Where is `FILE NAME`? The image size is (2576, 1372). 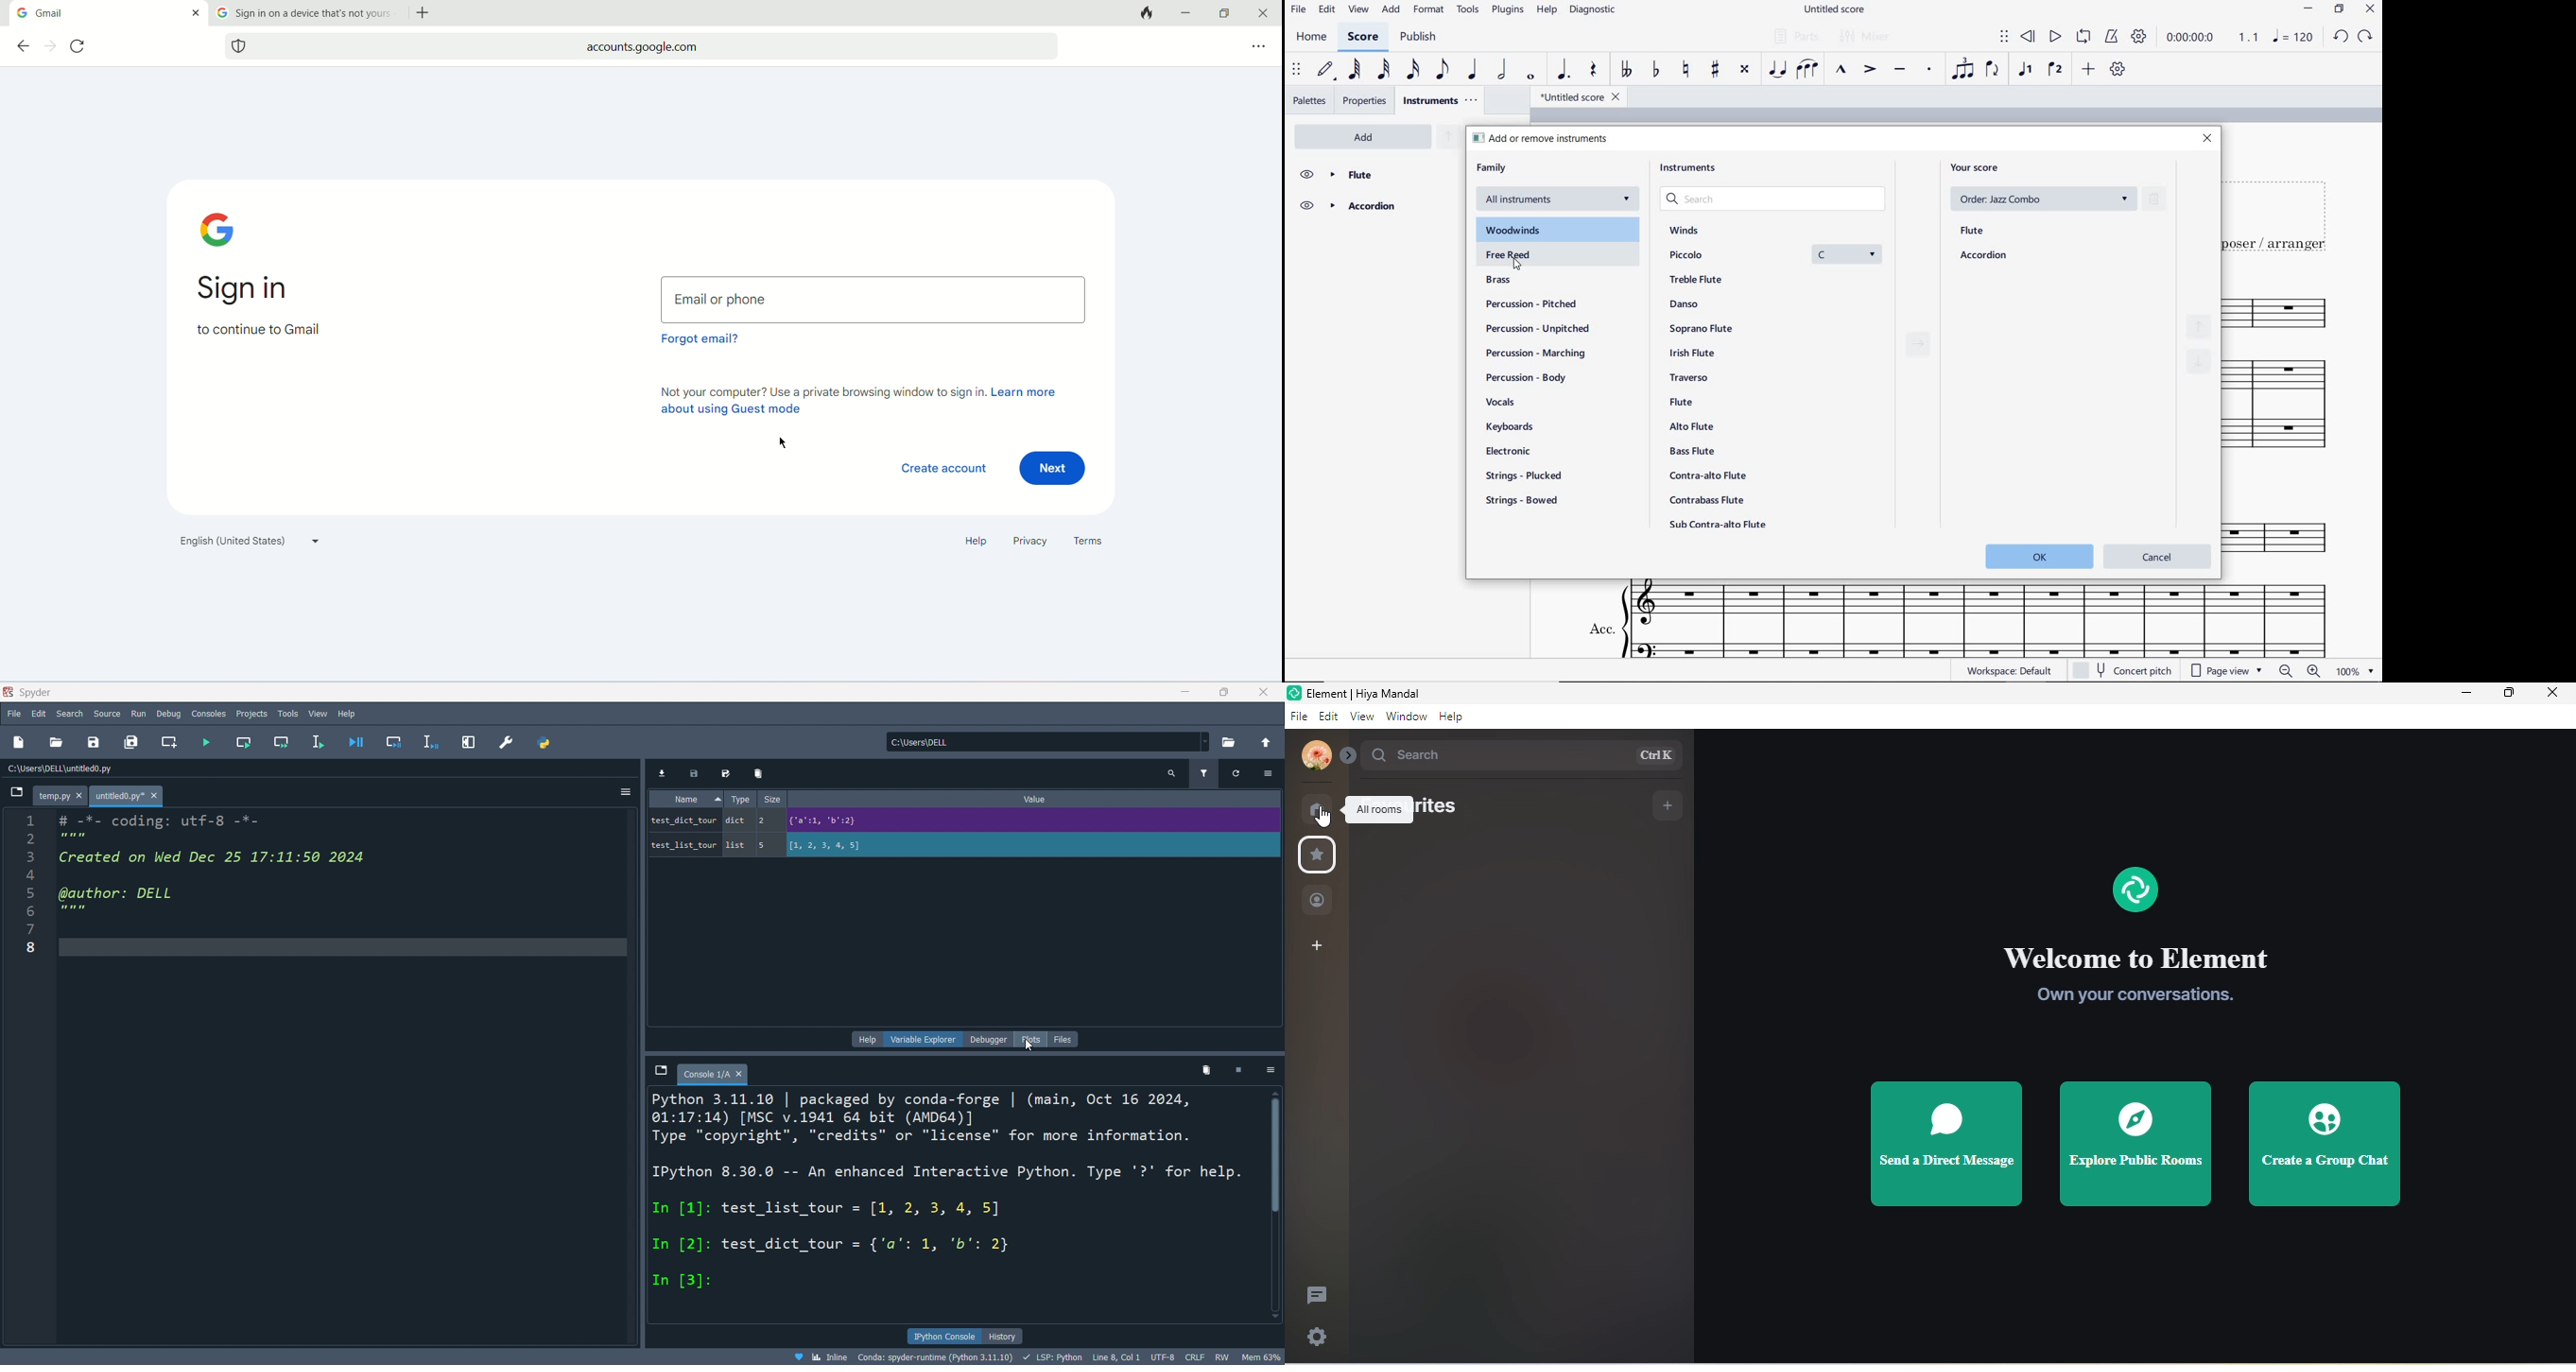 FILE NAME is located at coordinates (1833, 10).